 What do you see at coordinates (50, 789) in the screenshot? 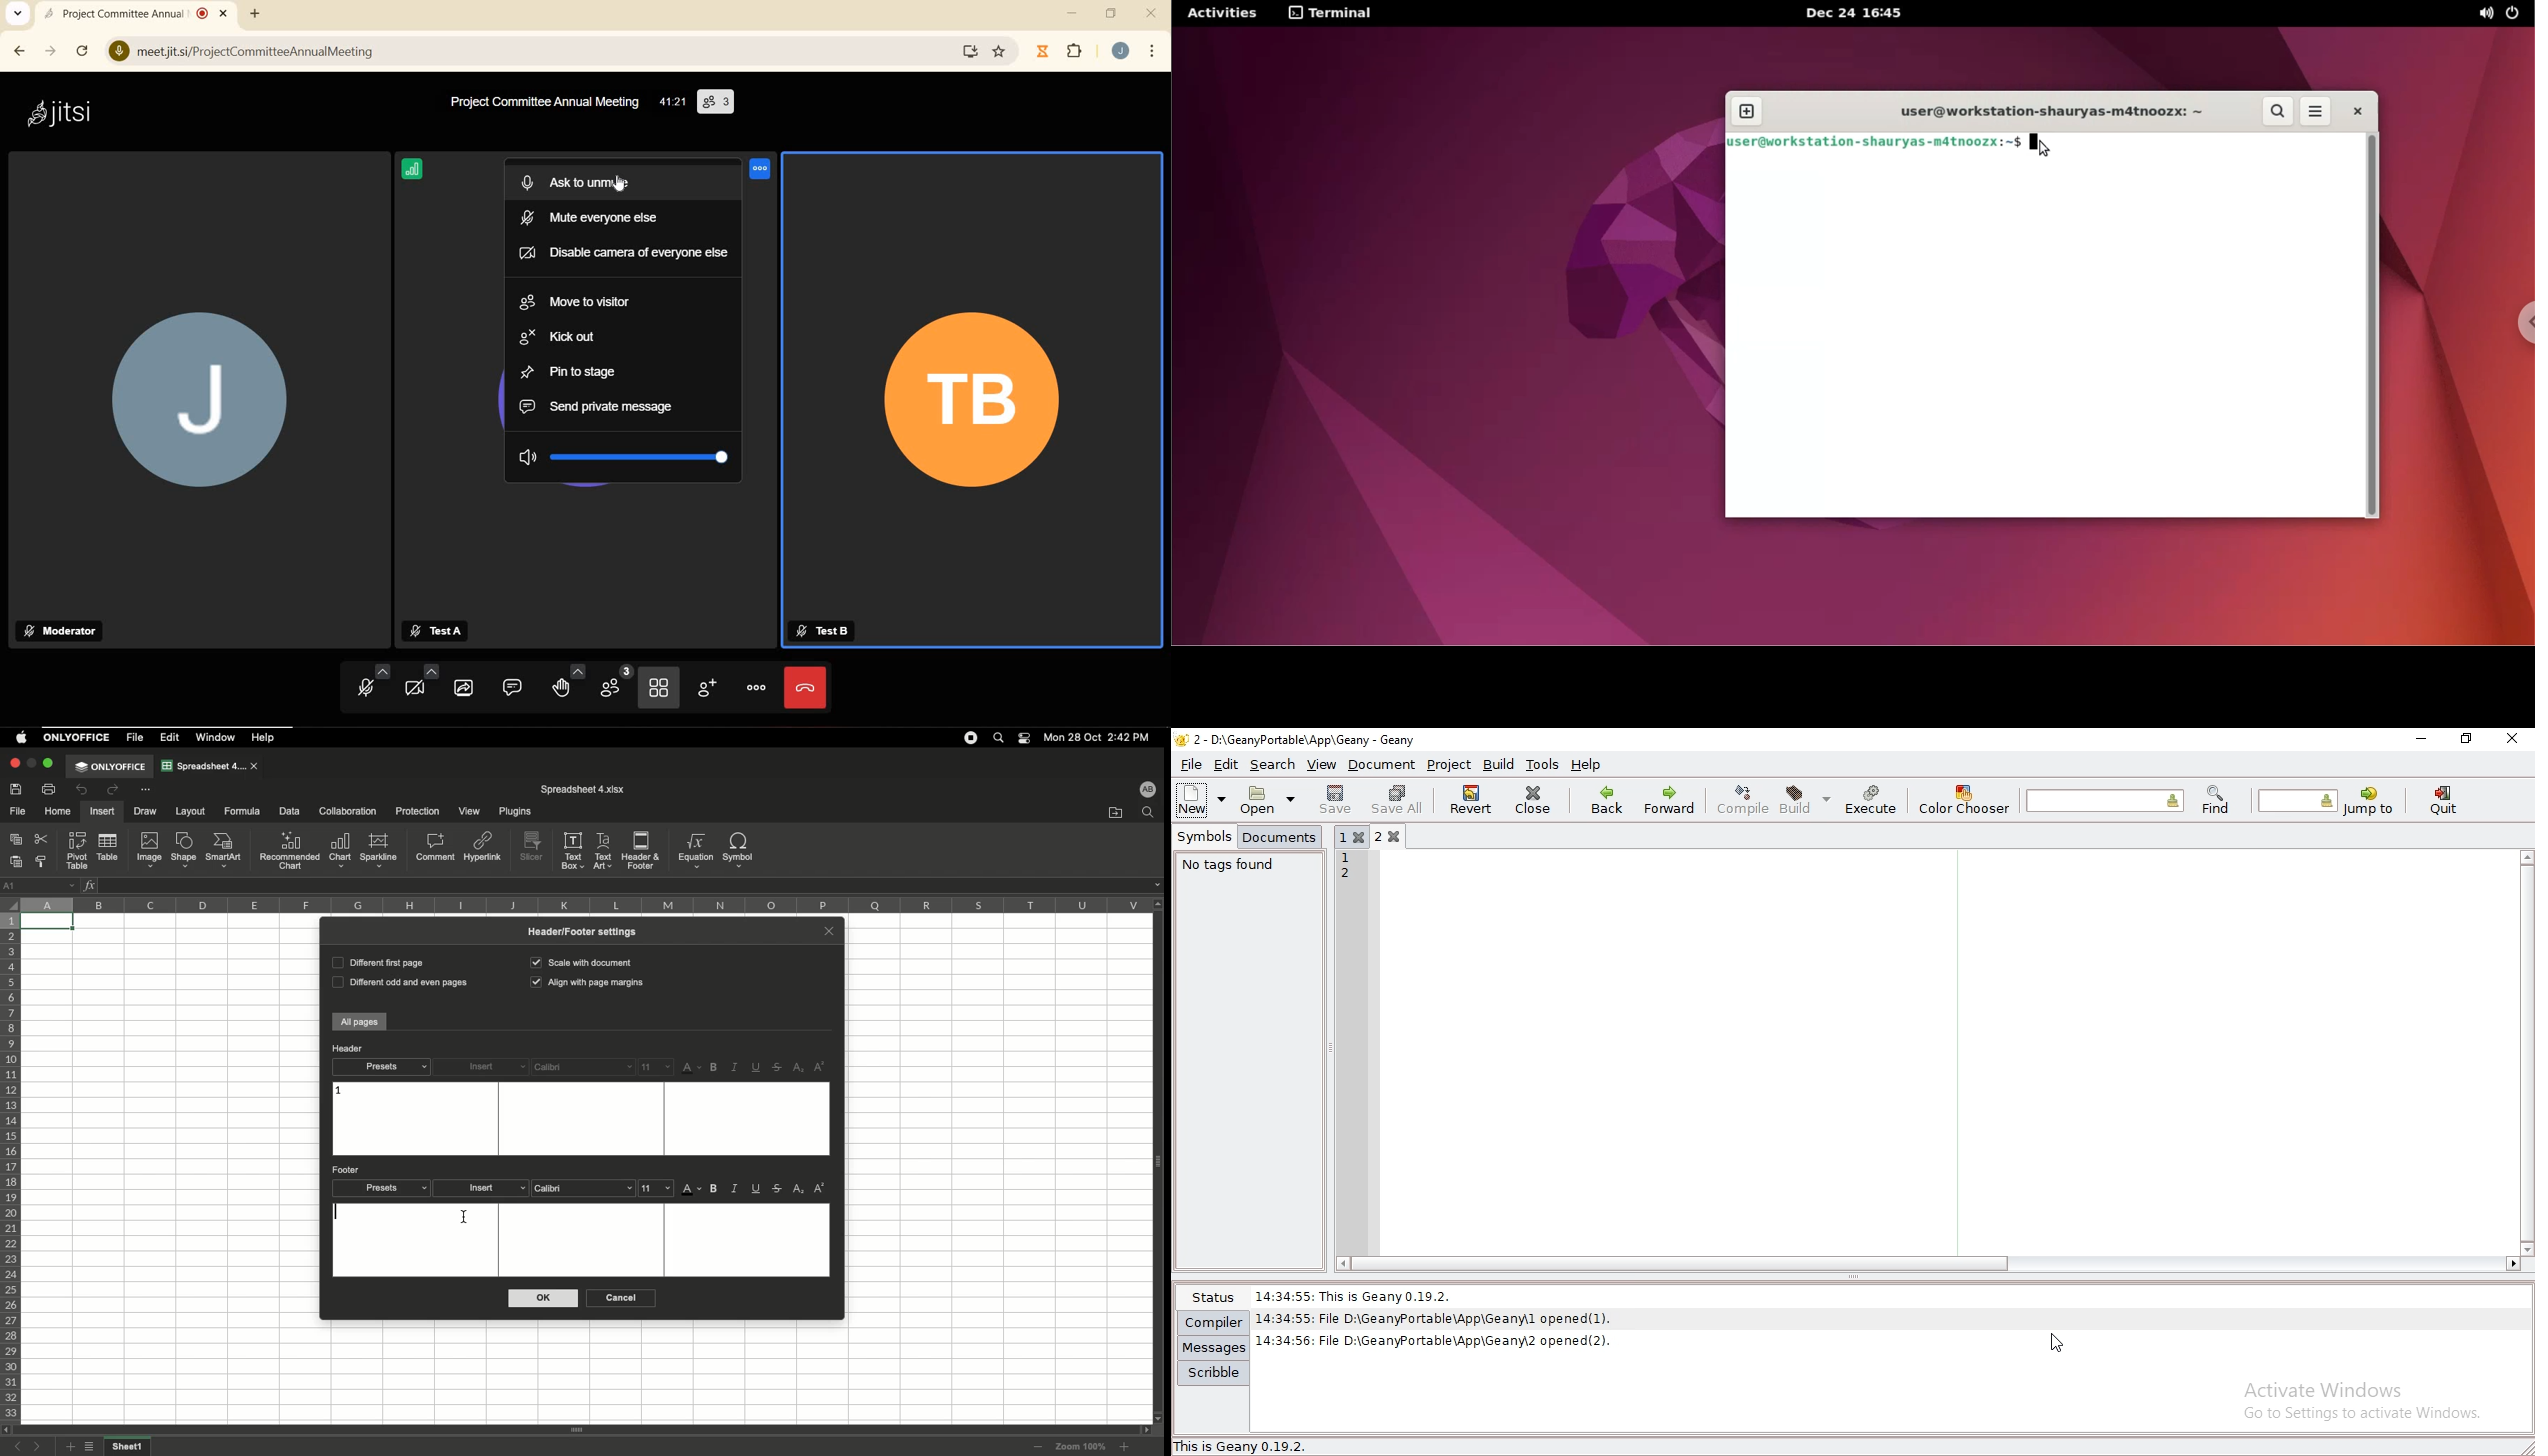
I see `Print` at bounding box center [50, 789].